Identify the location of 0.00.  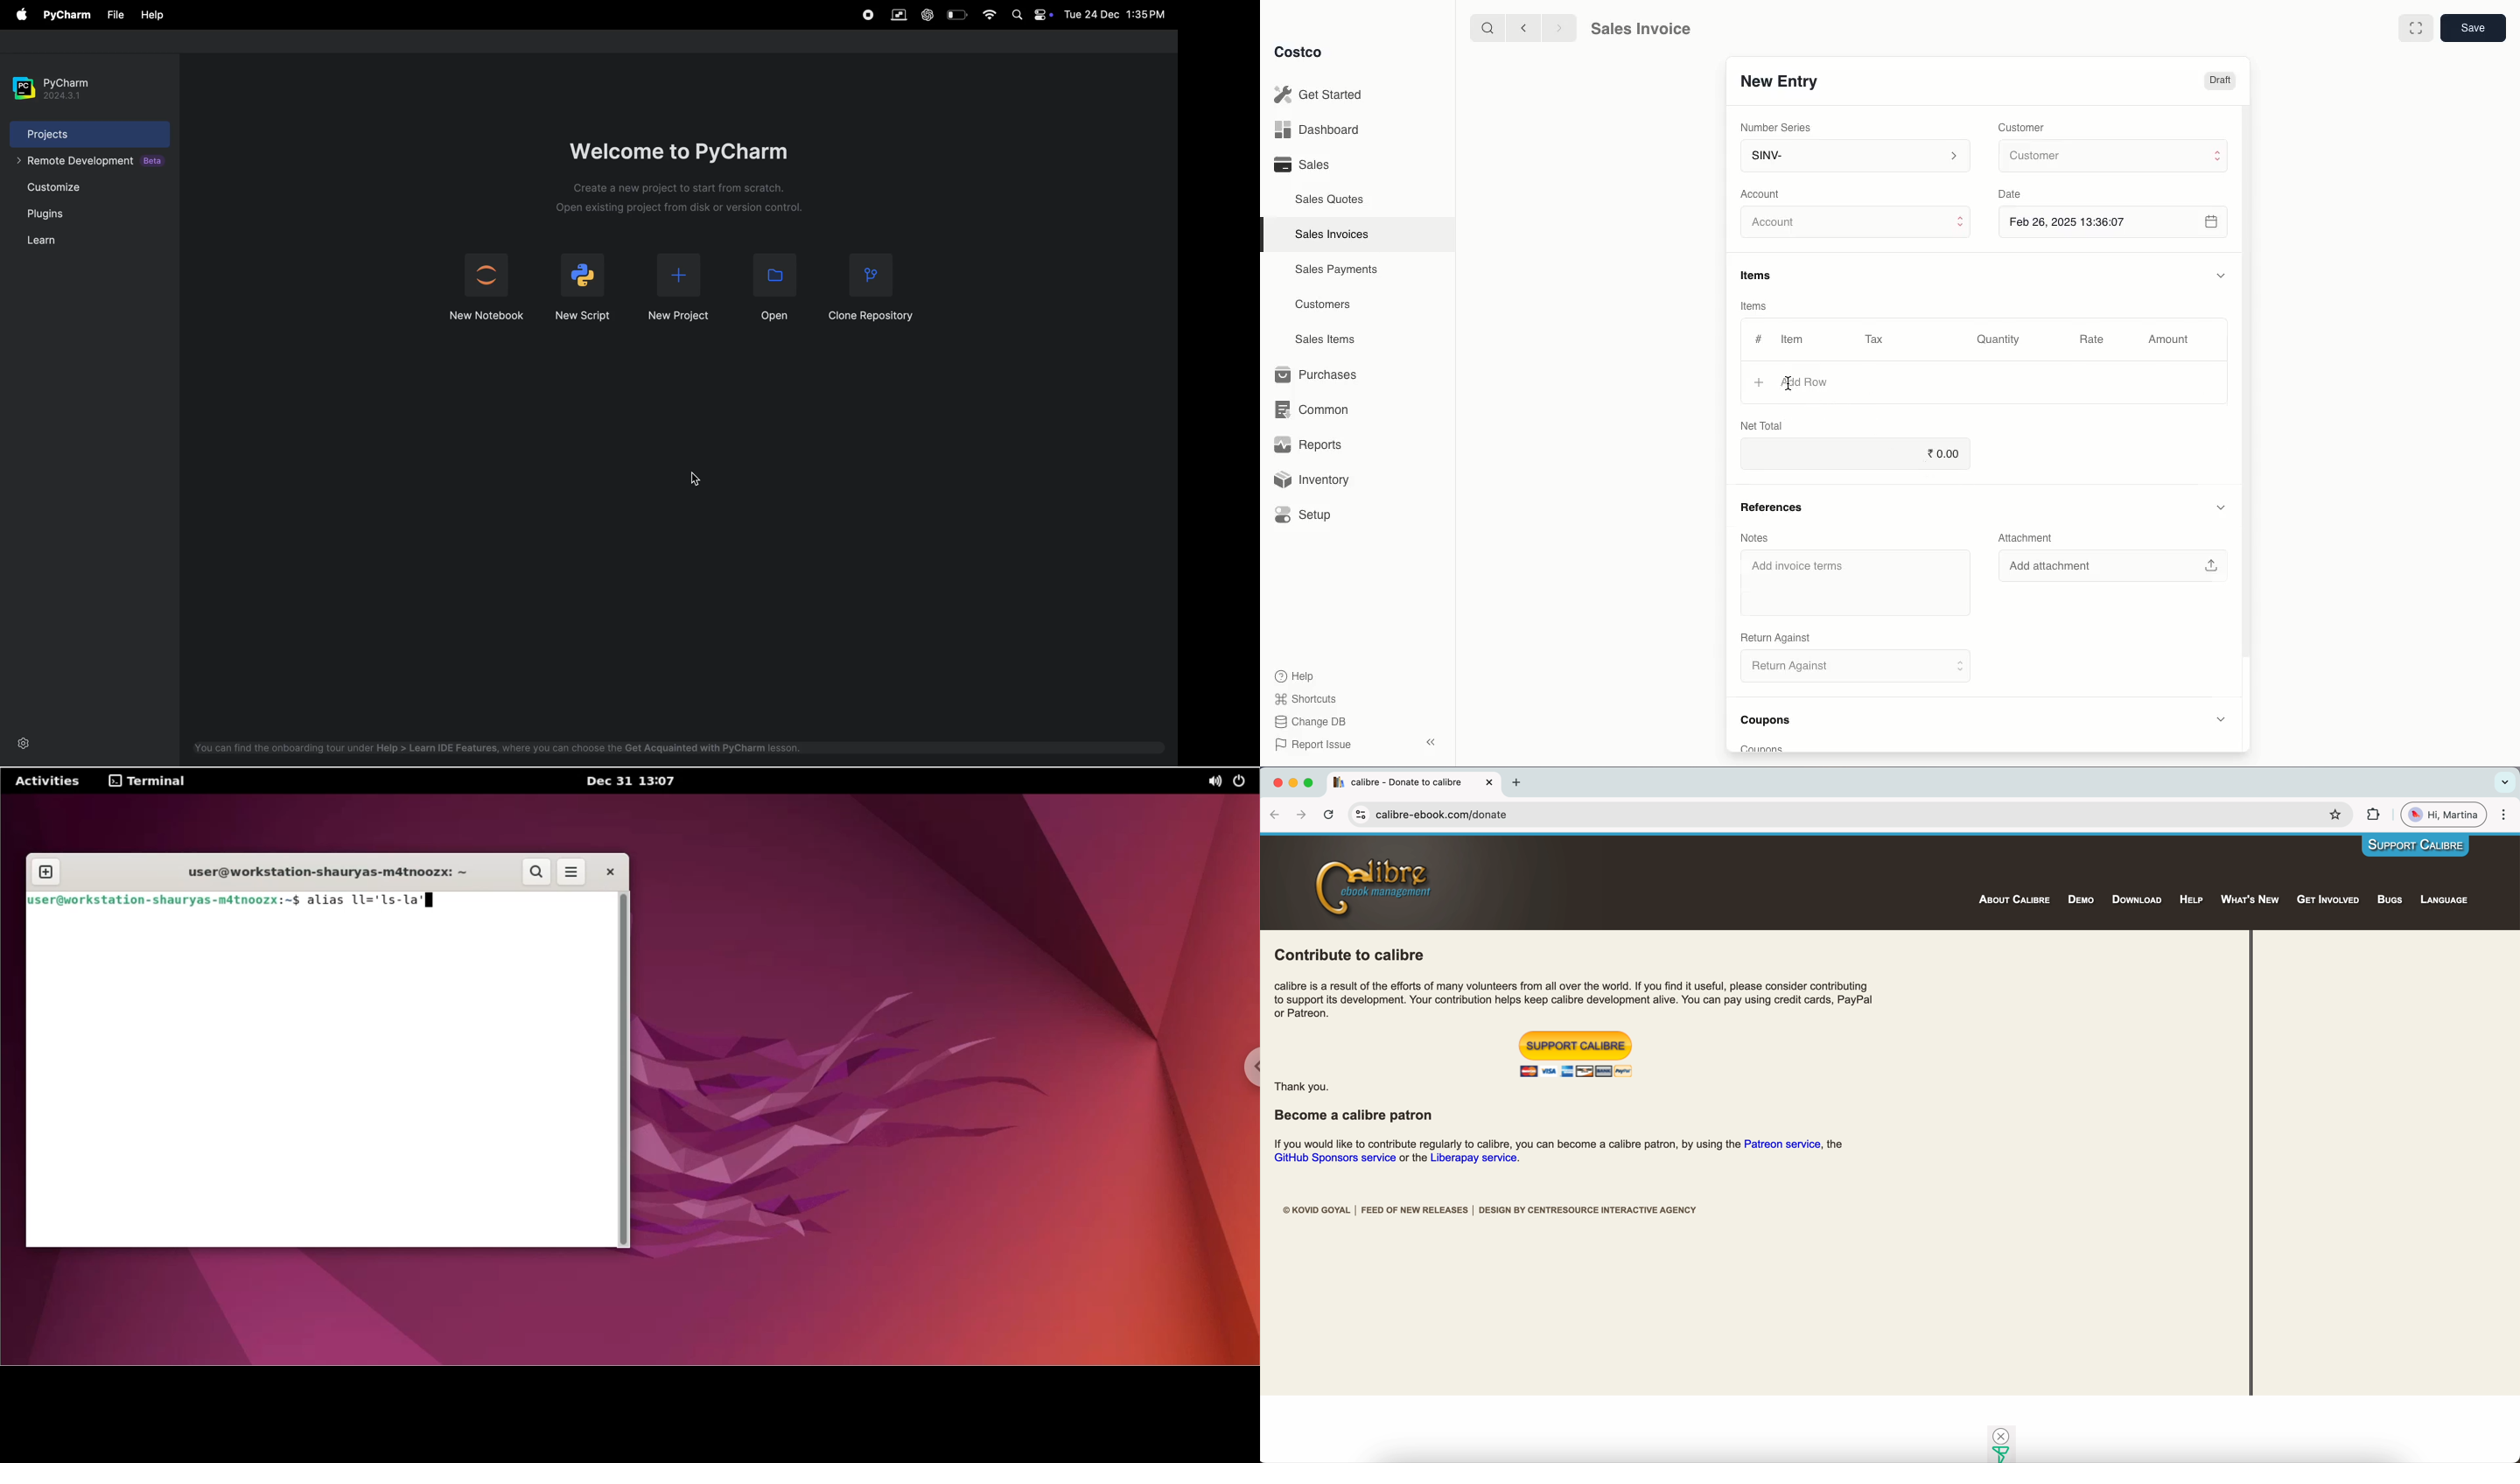
(1943, 453).